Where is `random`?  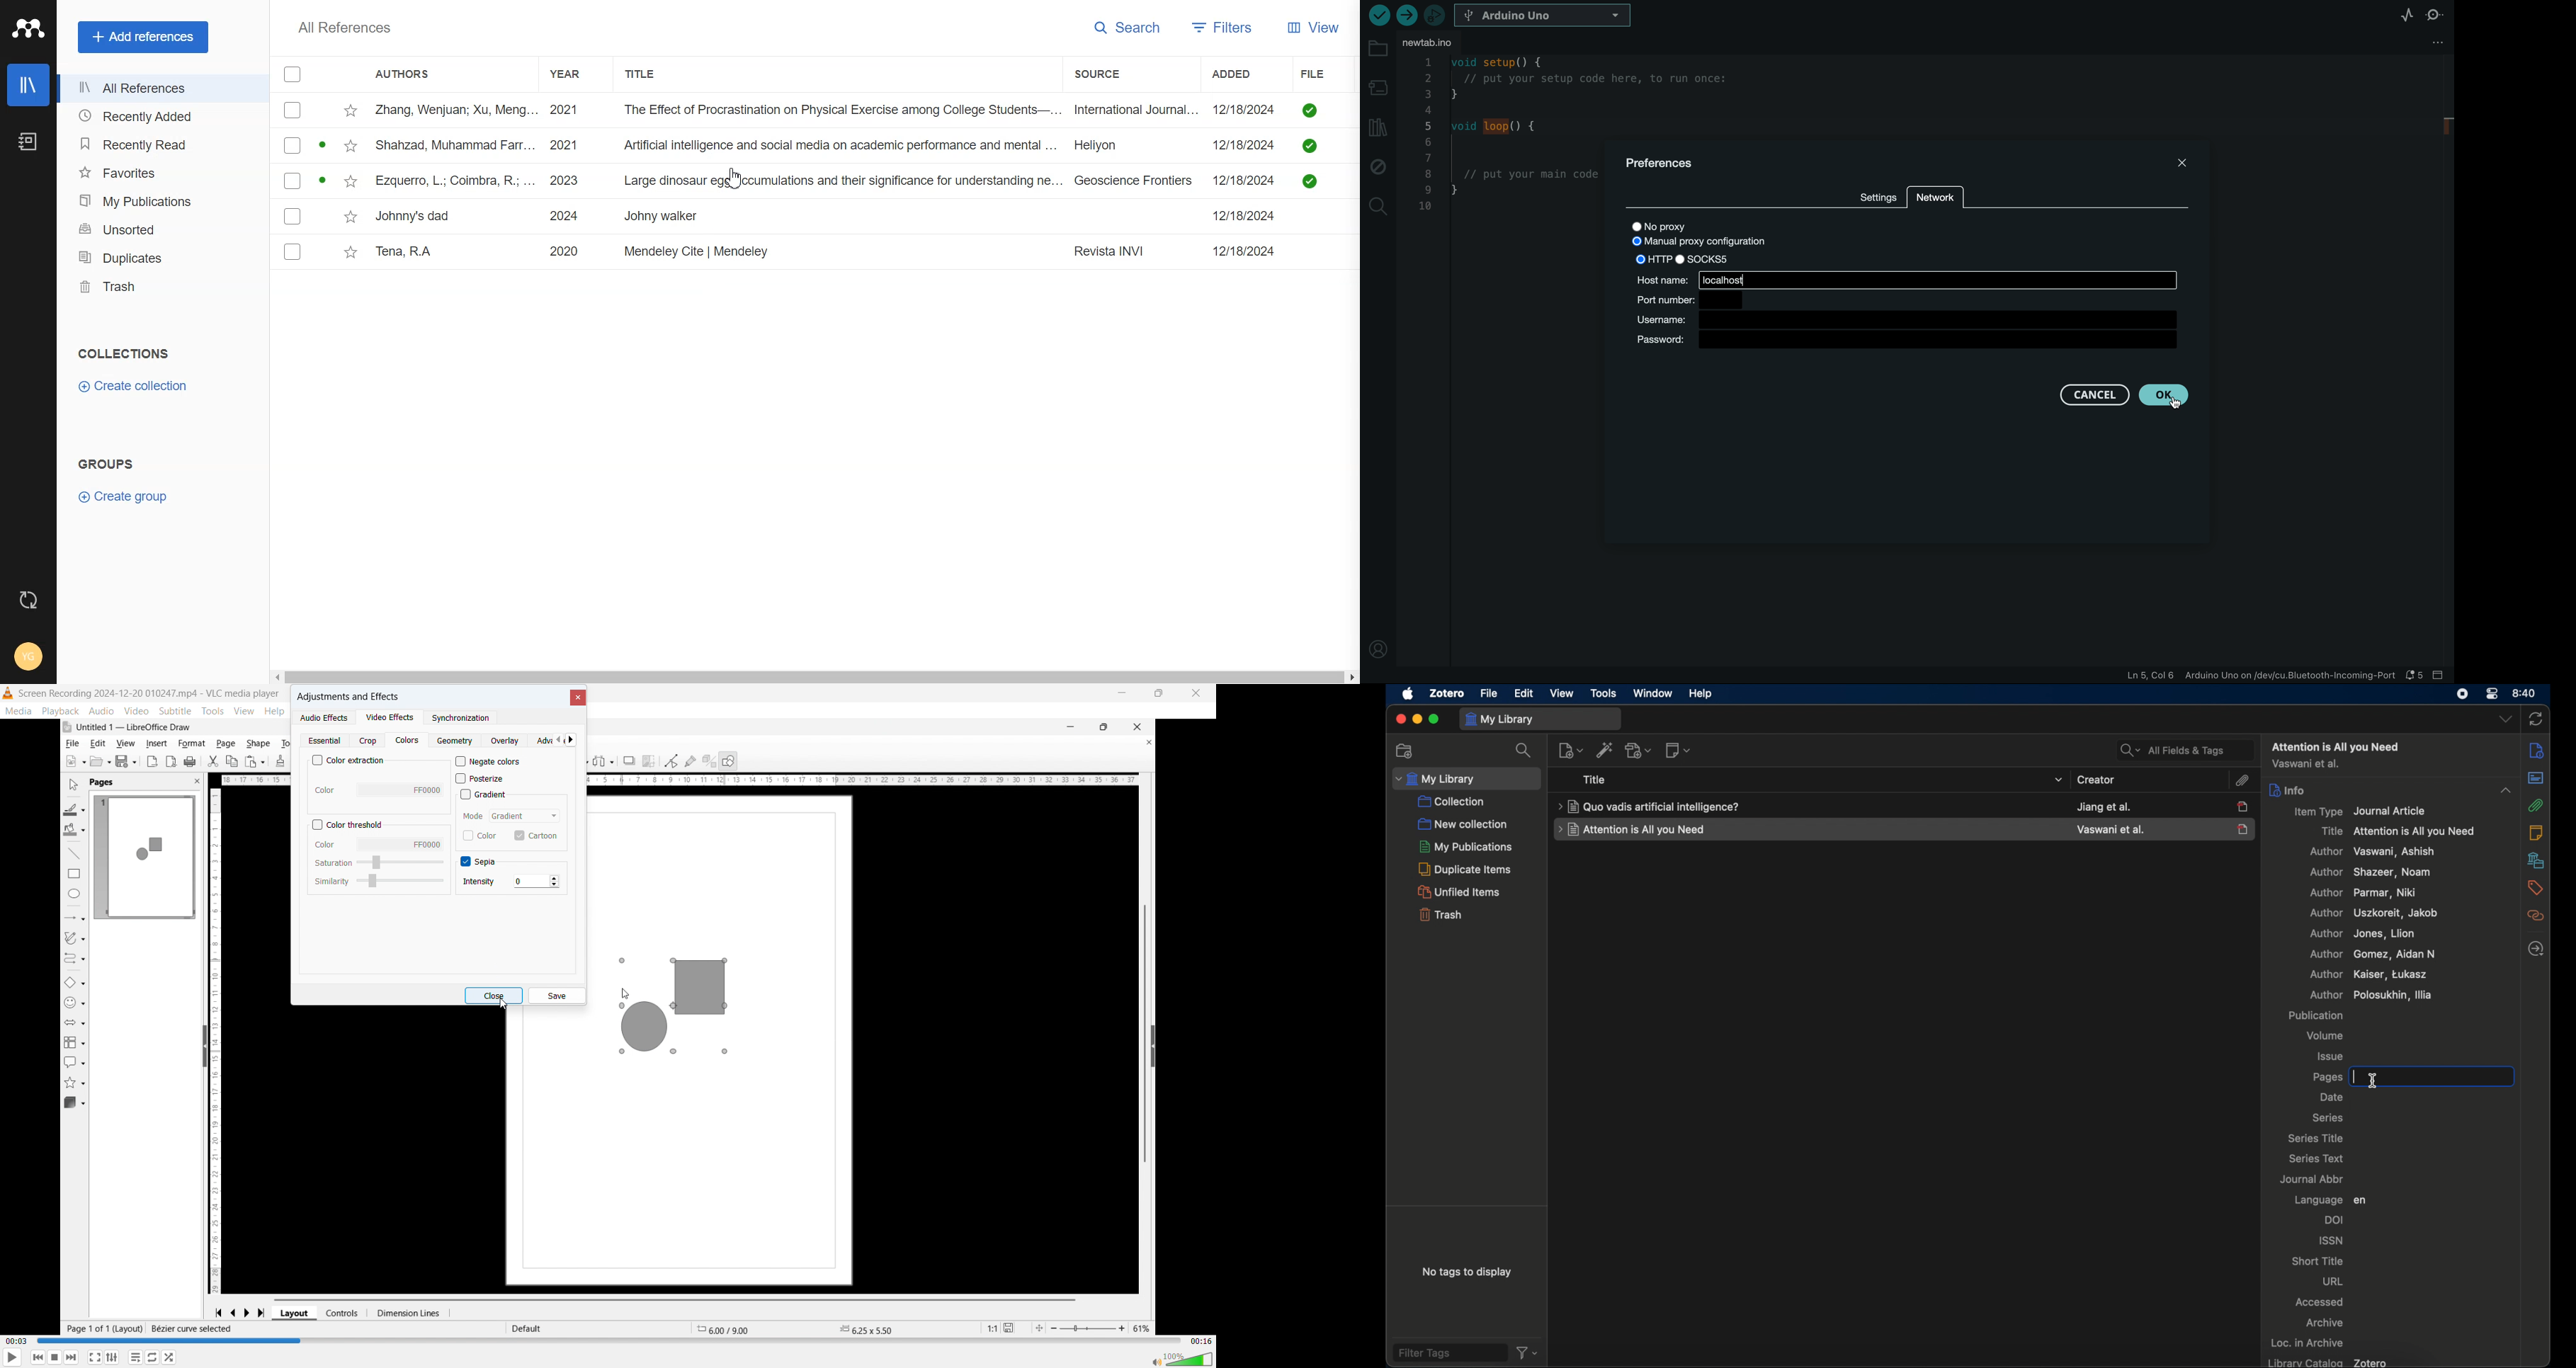
random is located at coordinates (170, 1357).